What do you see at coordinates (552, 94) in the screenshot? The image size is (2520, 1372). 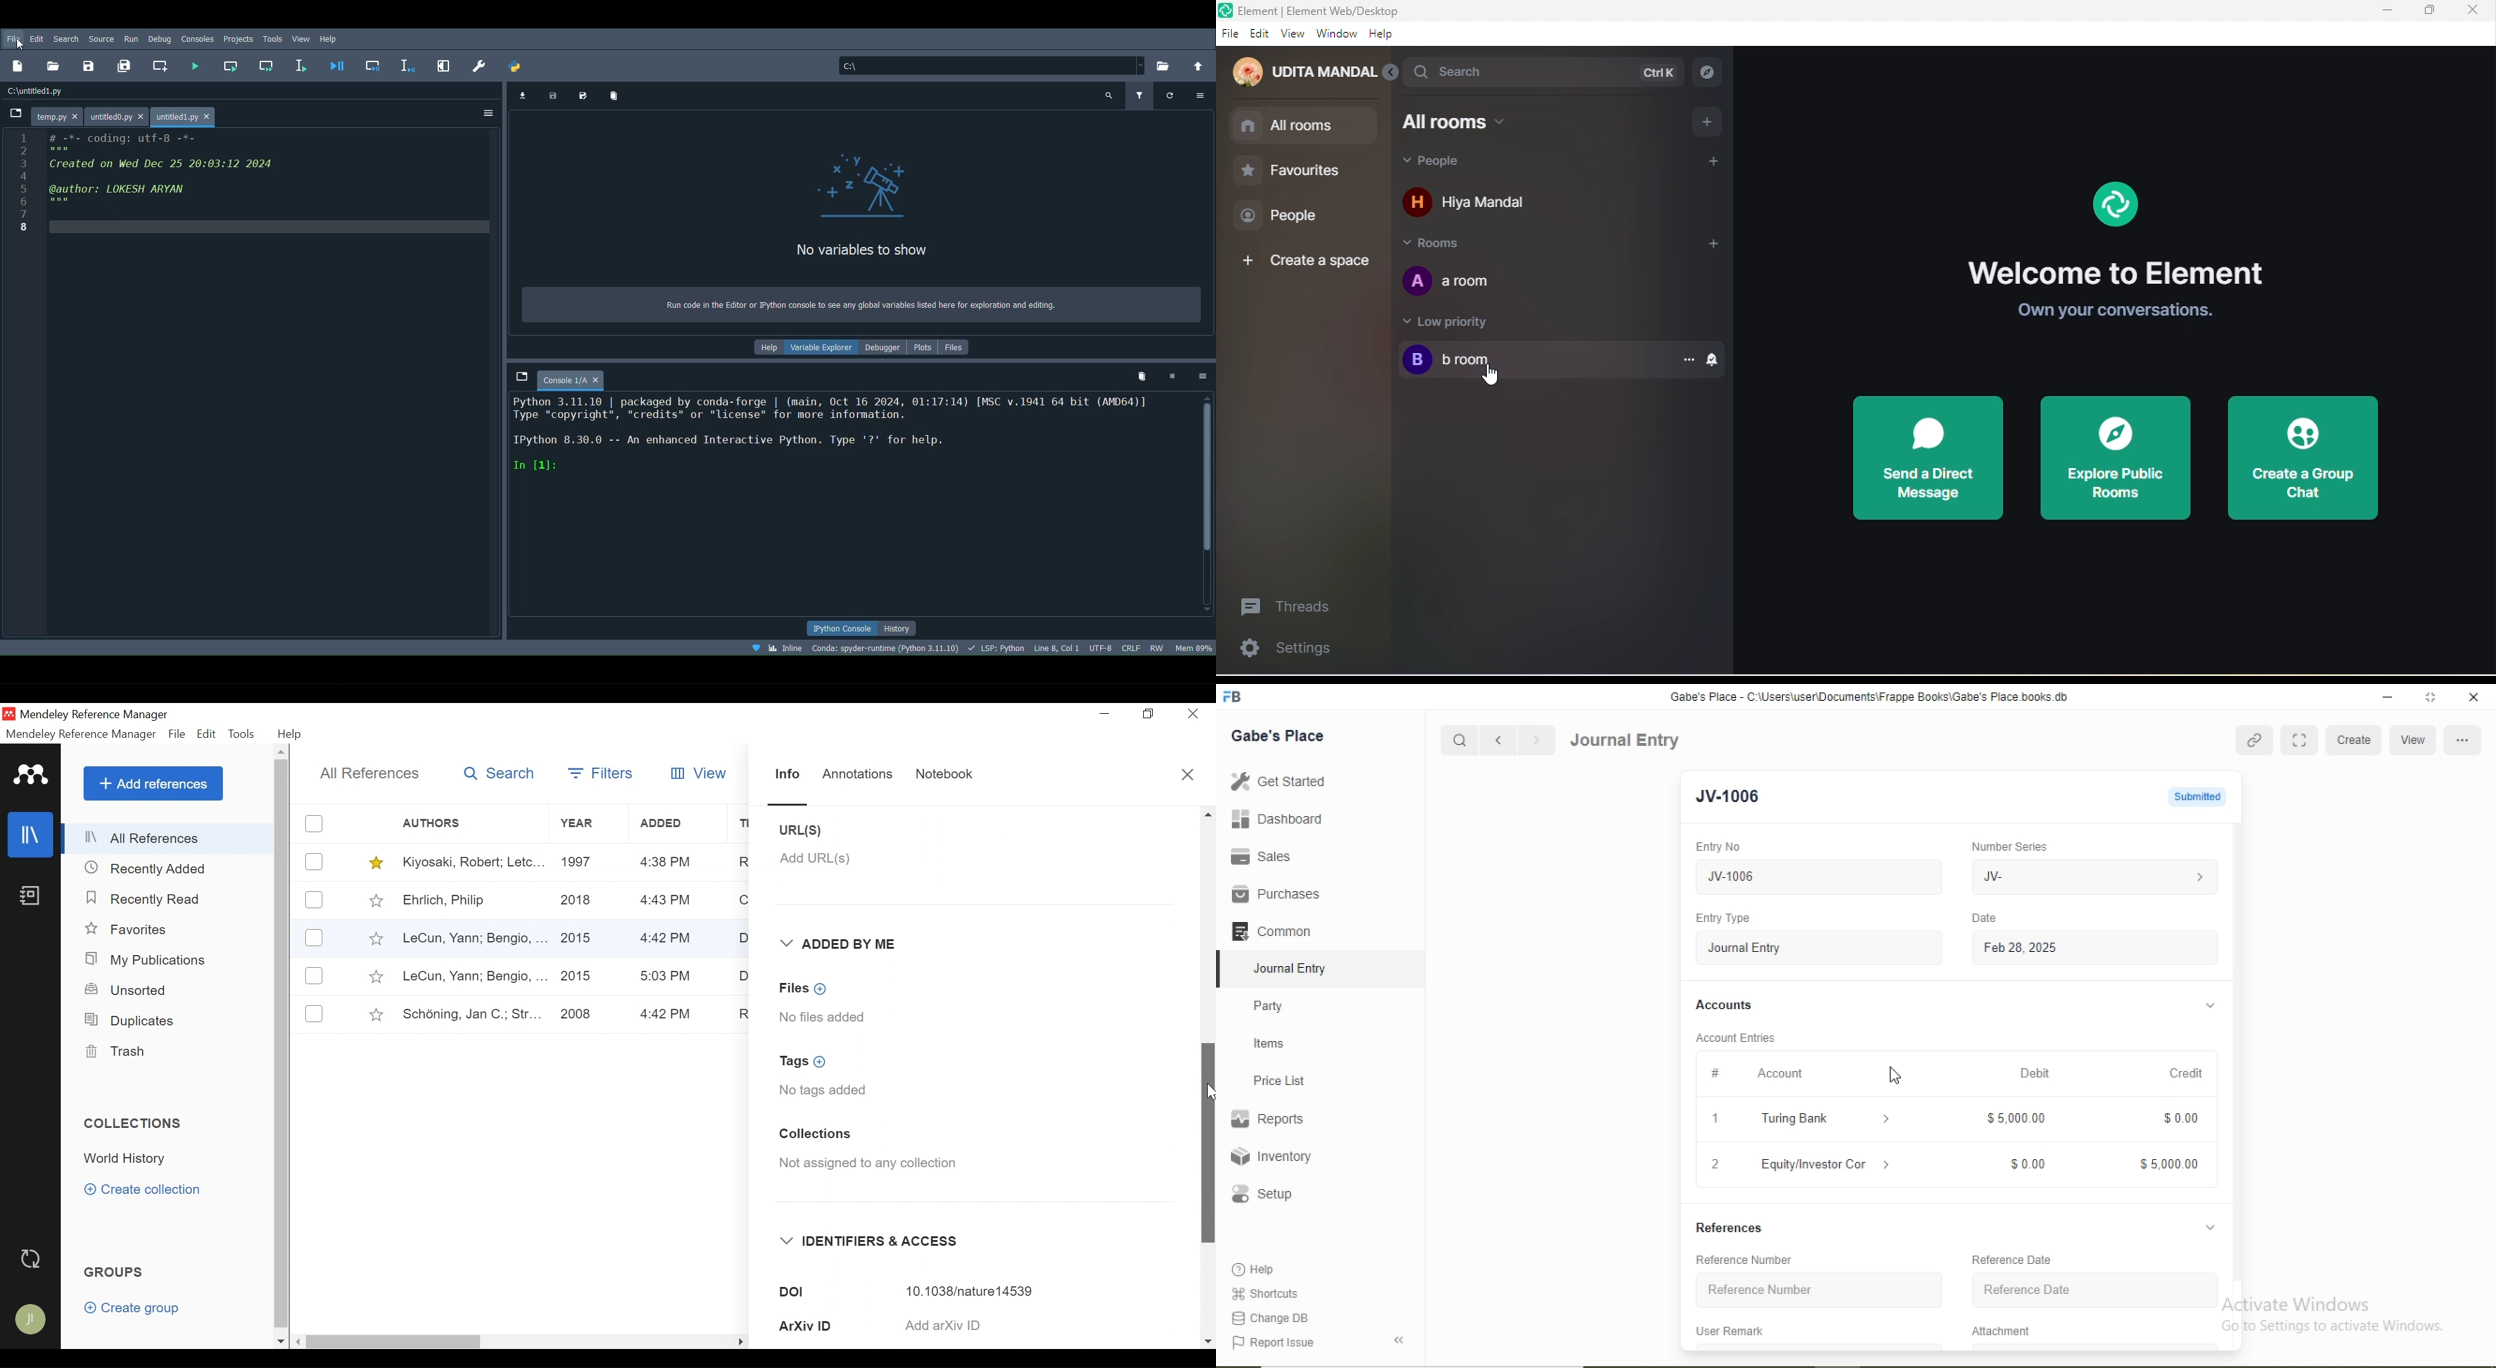 I see `Save data` at bounding box center [552, 94].